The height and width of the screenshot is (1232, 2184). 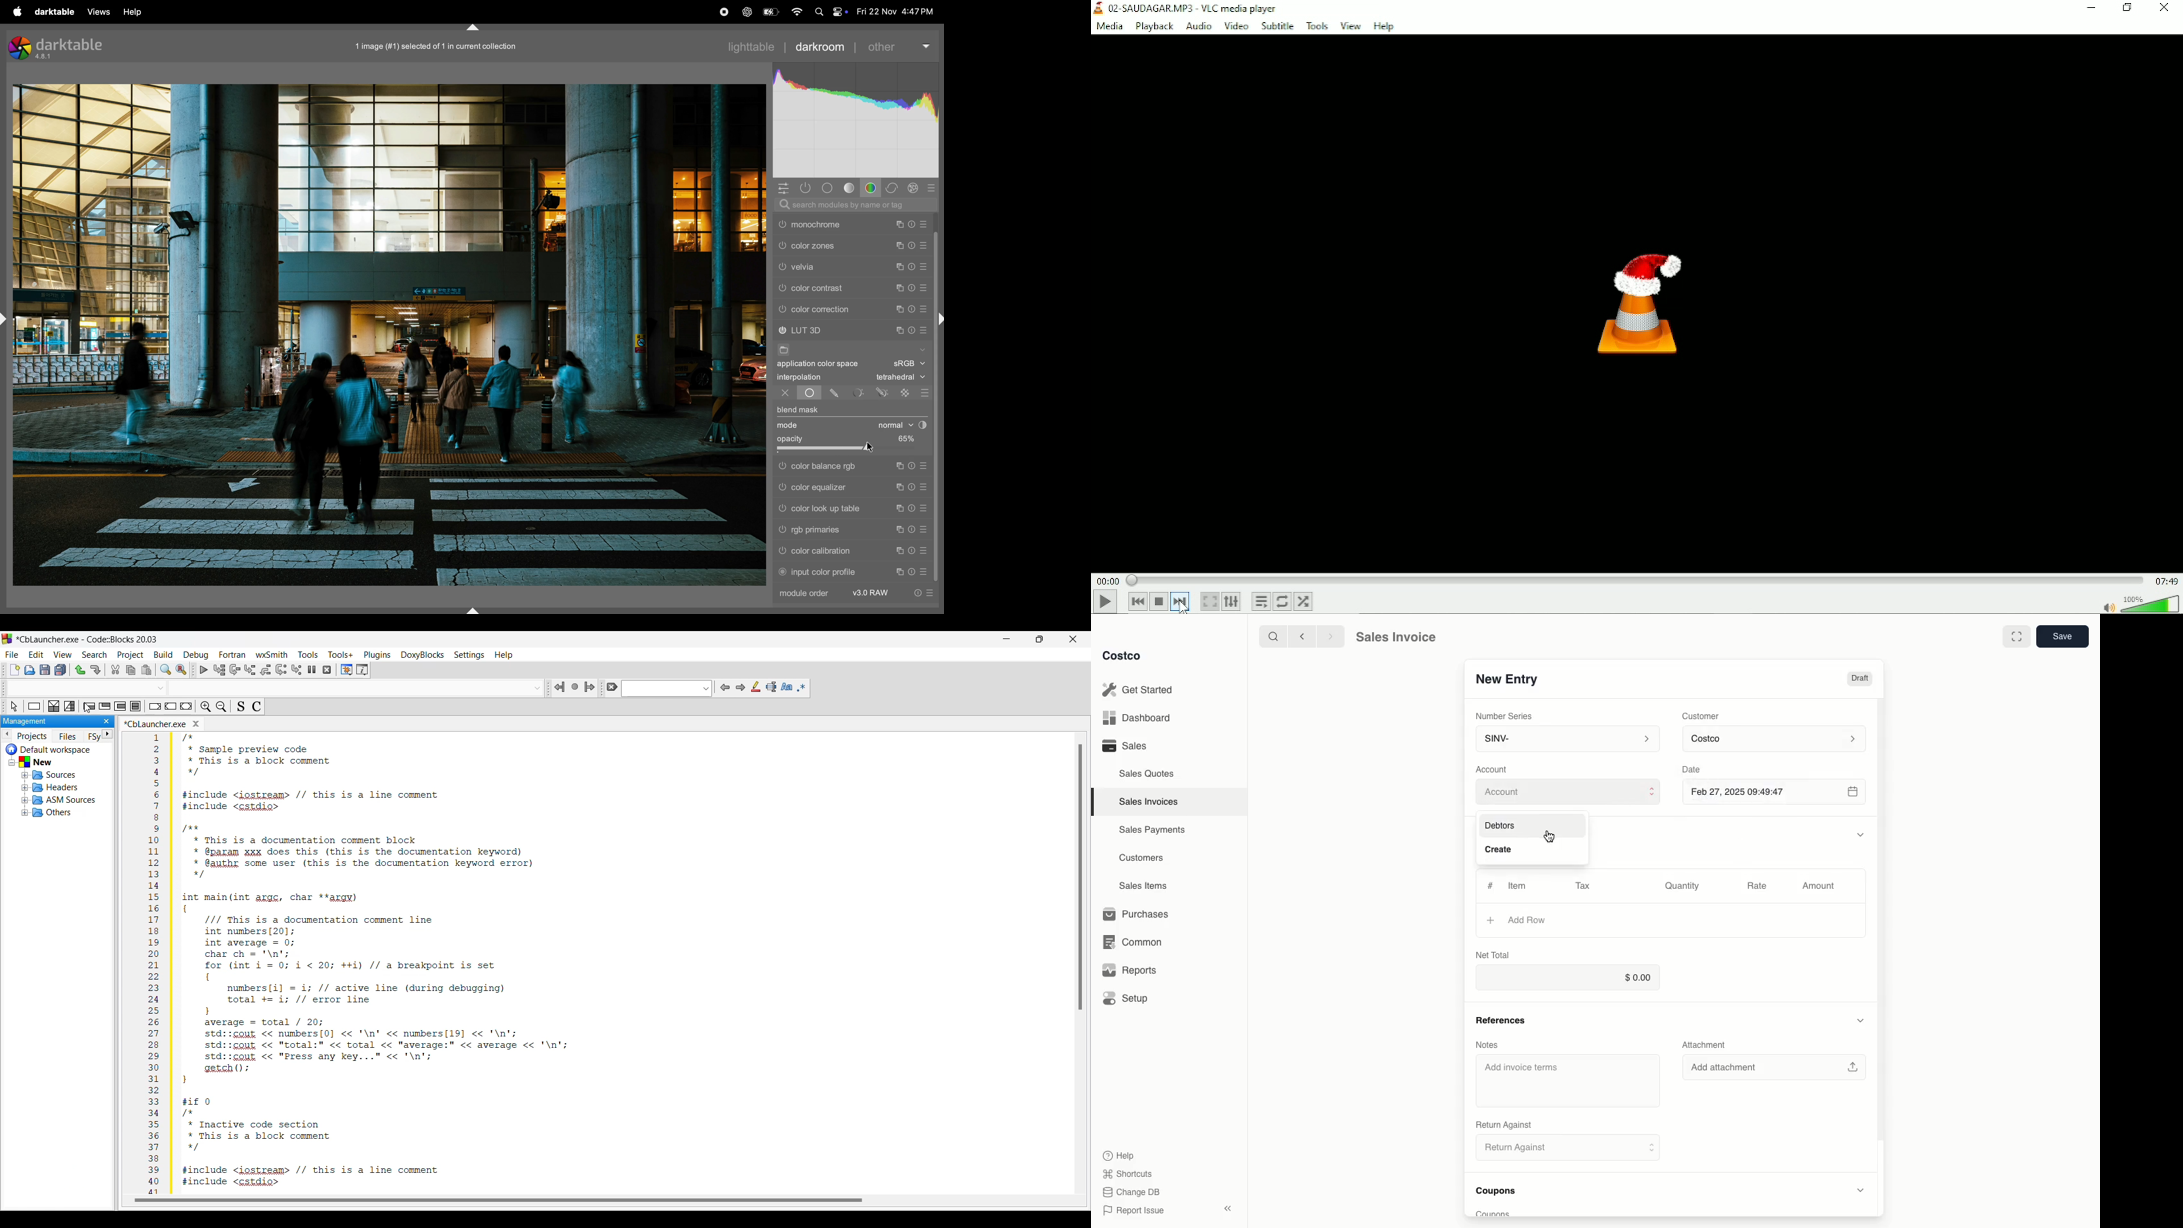 What do you see at coordinates (446, 45) in the screenshot?
I see `image selected` at bounding box center [446, 45].